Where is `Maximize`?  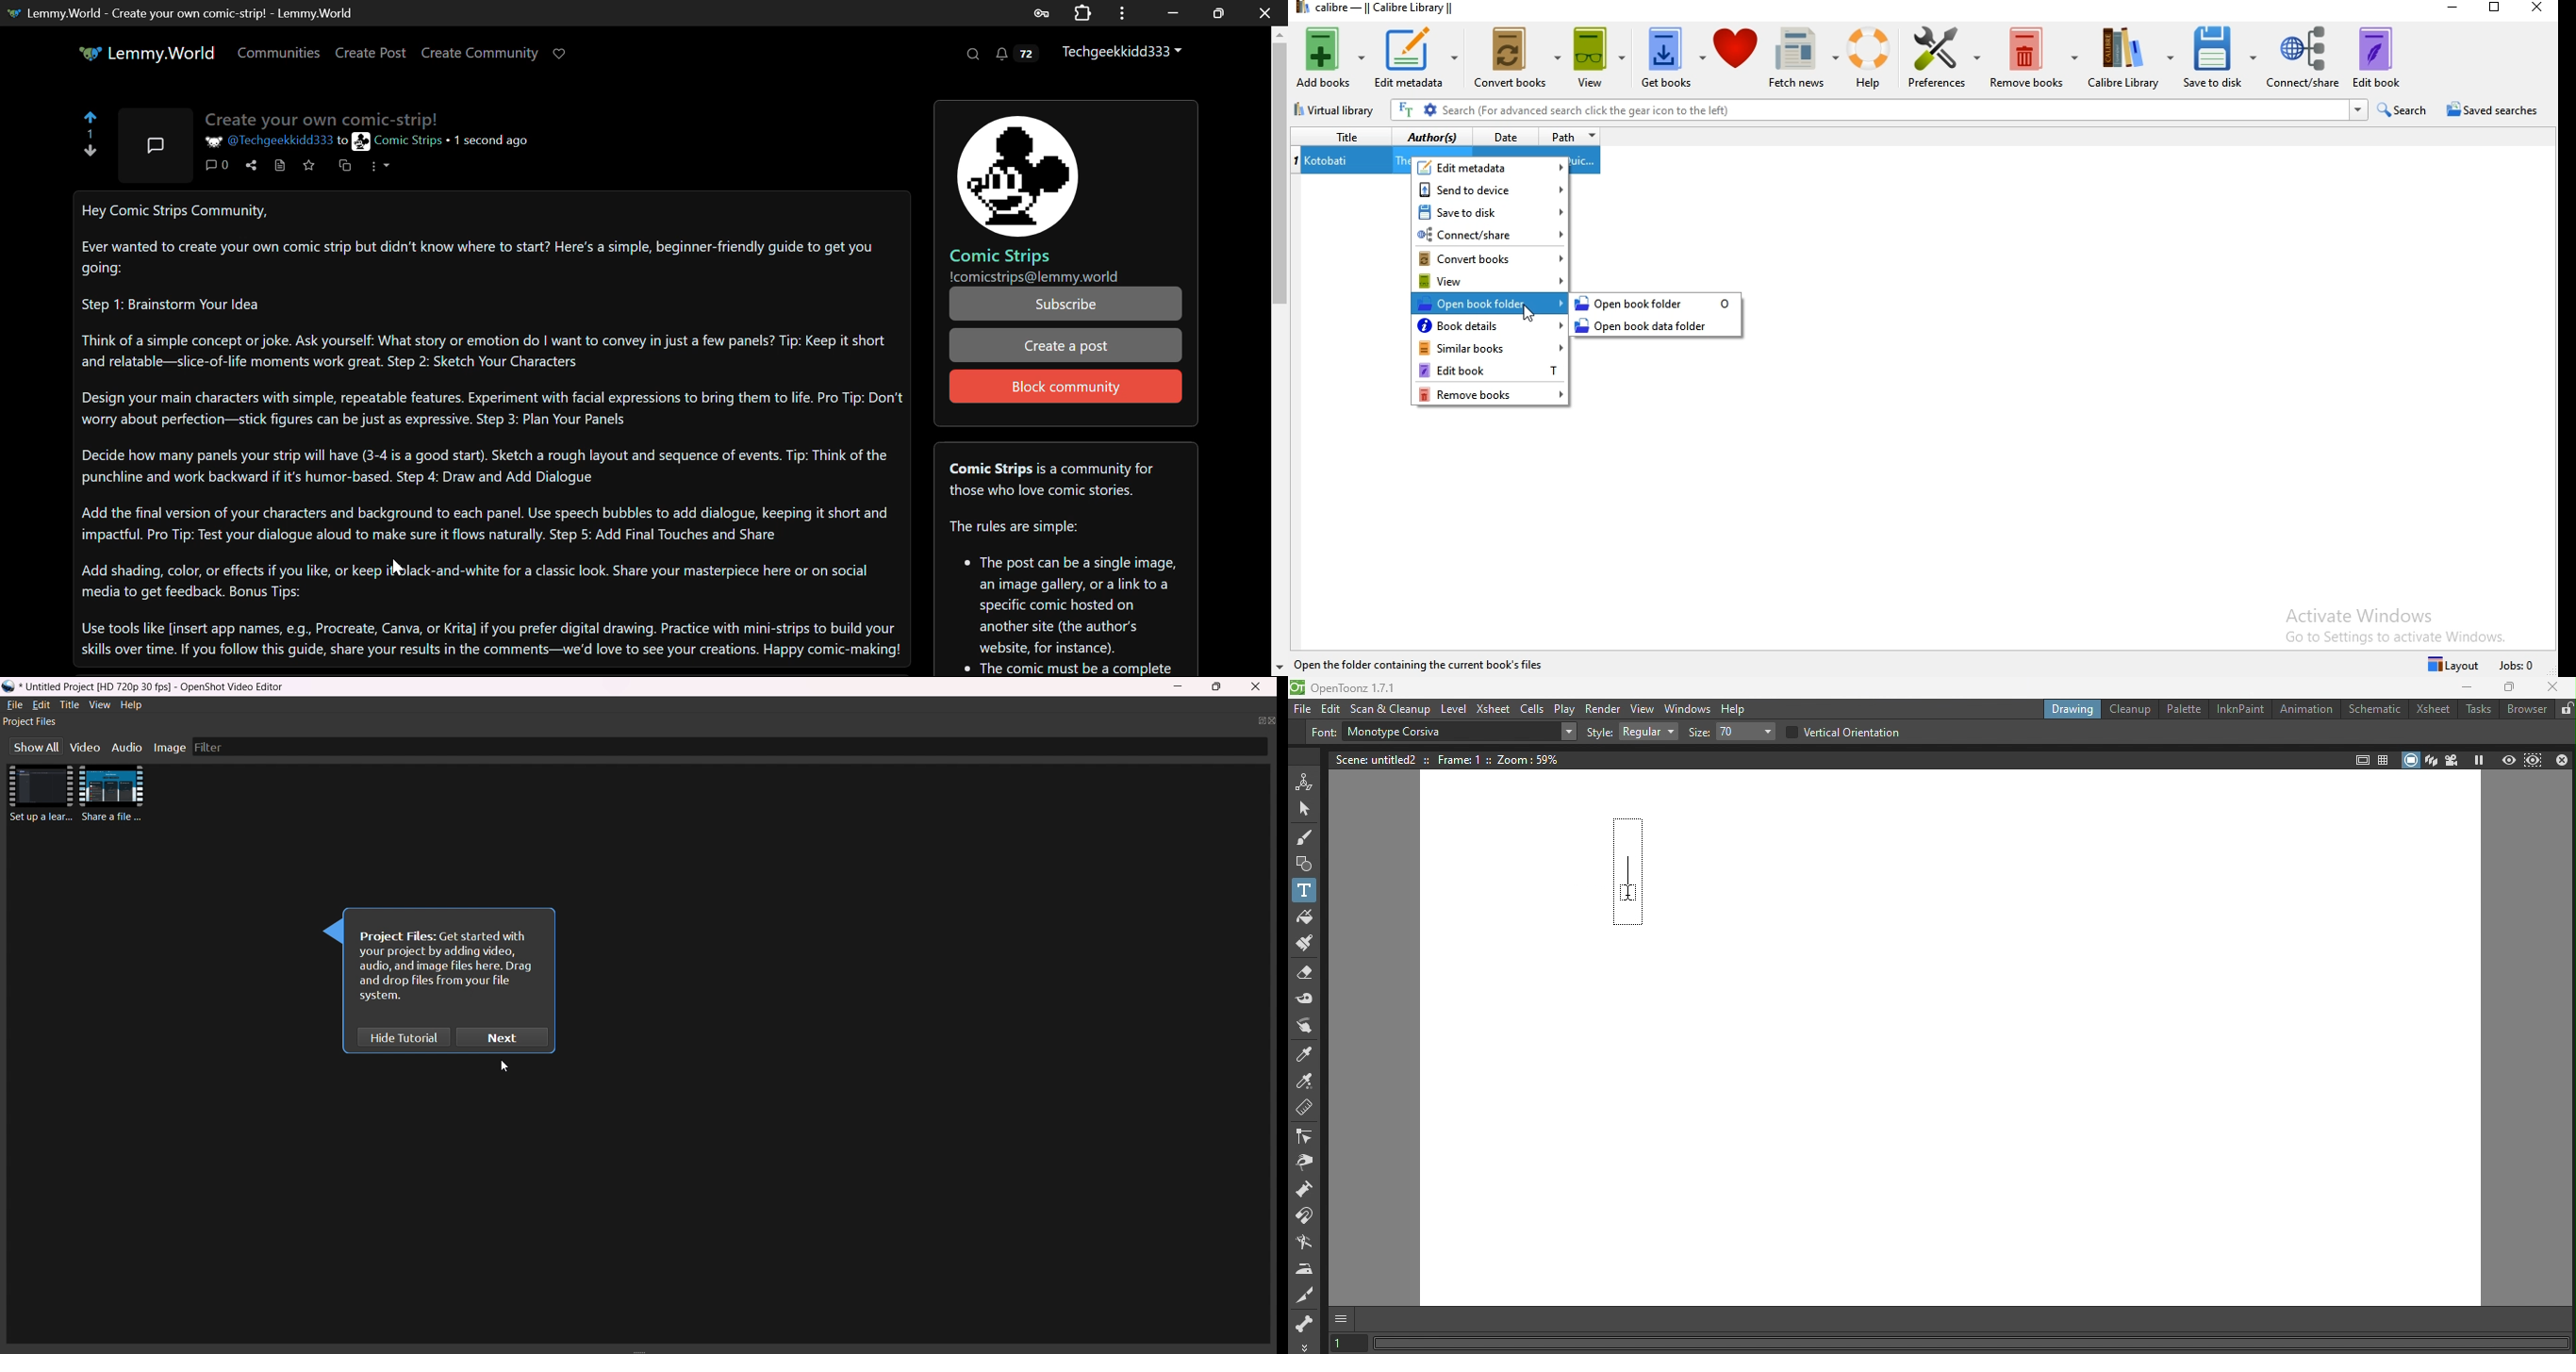 Maximize is located at coordinates (2511, 688).